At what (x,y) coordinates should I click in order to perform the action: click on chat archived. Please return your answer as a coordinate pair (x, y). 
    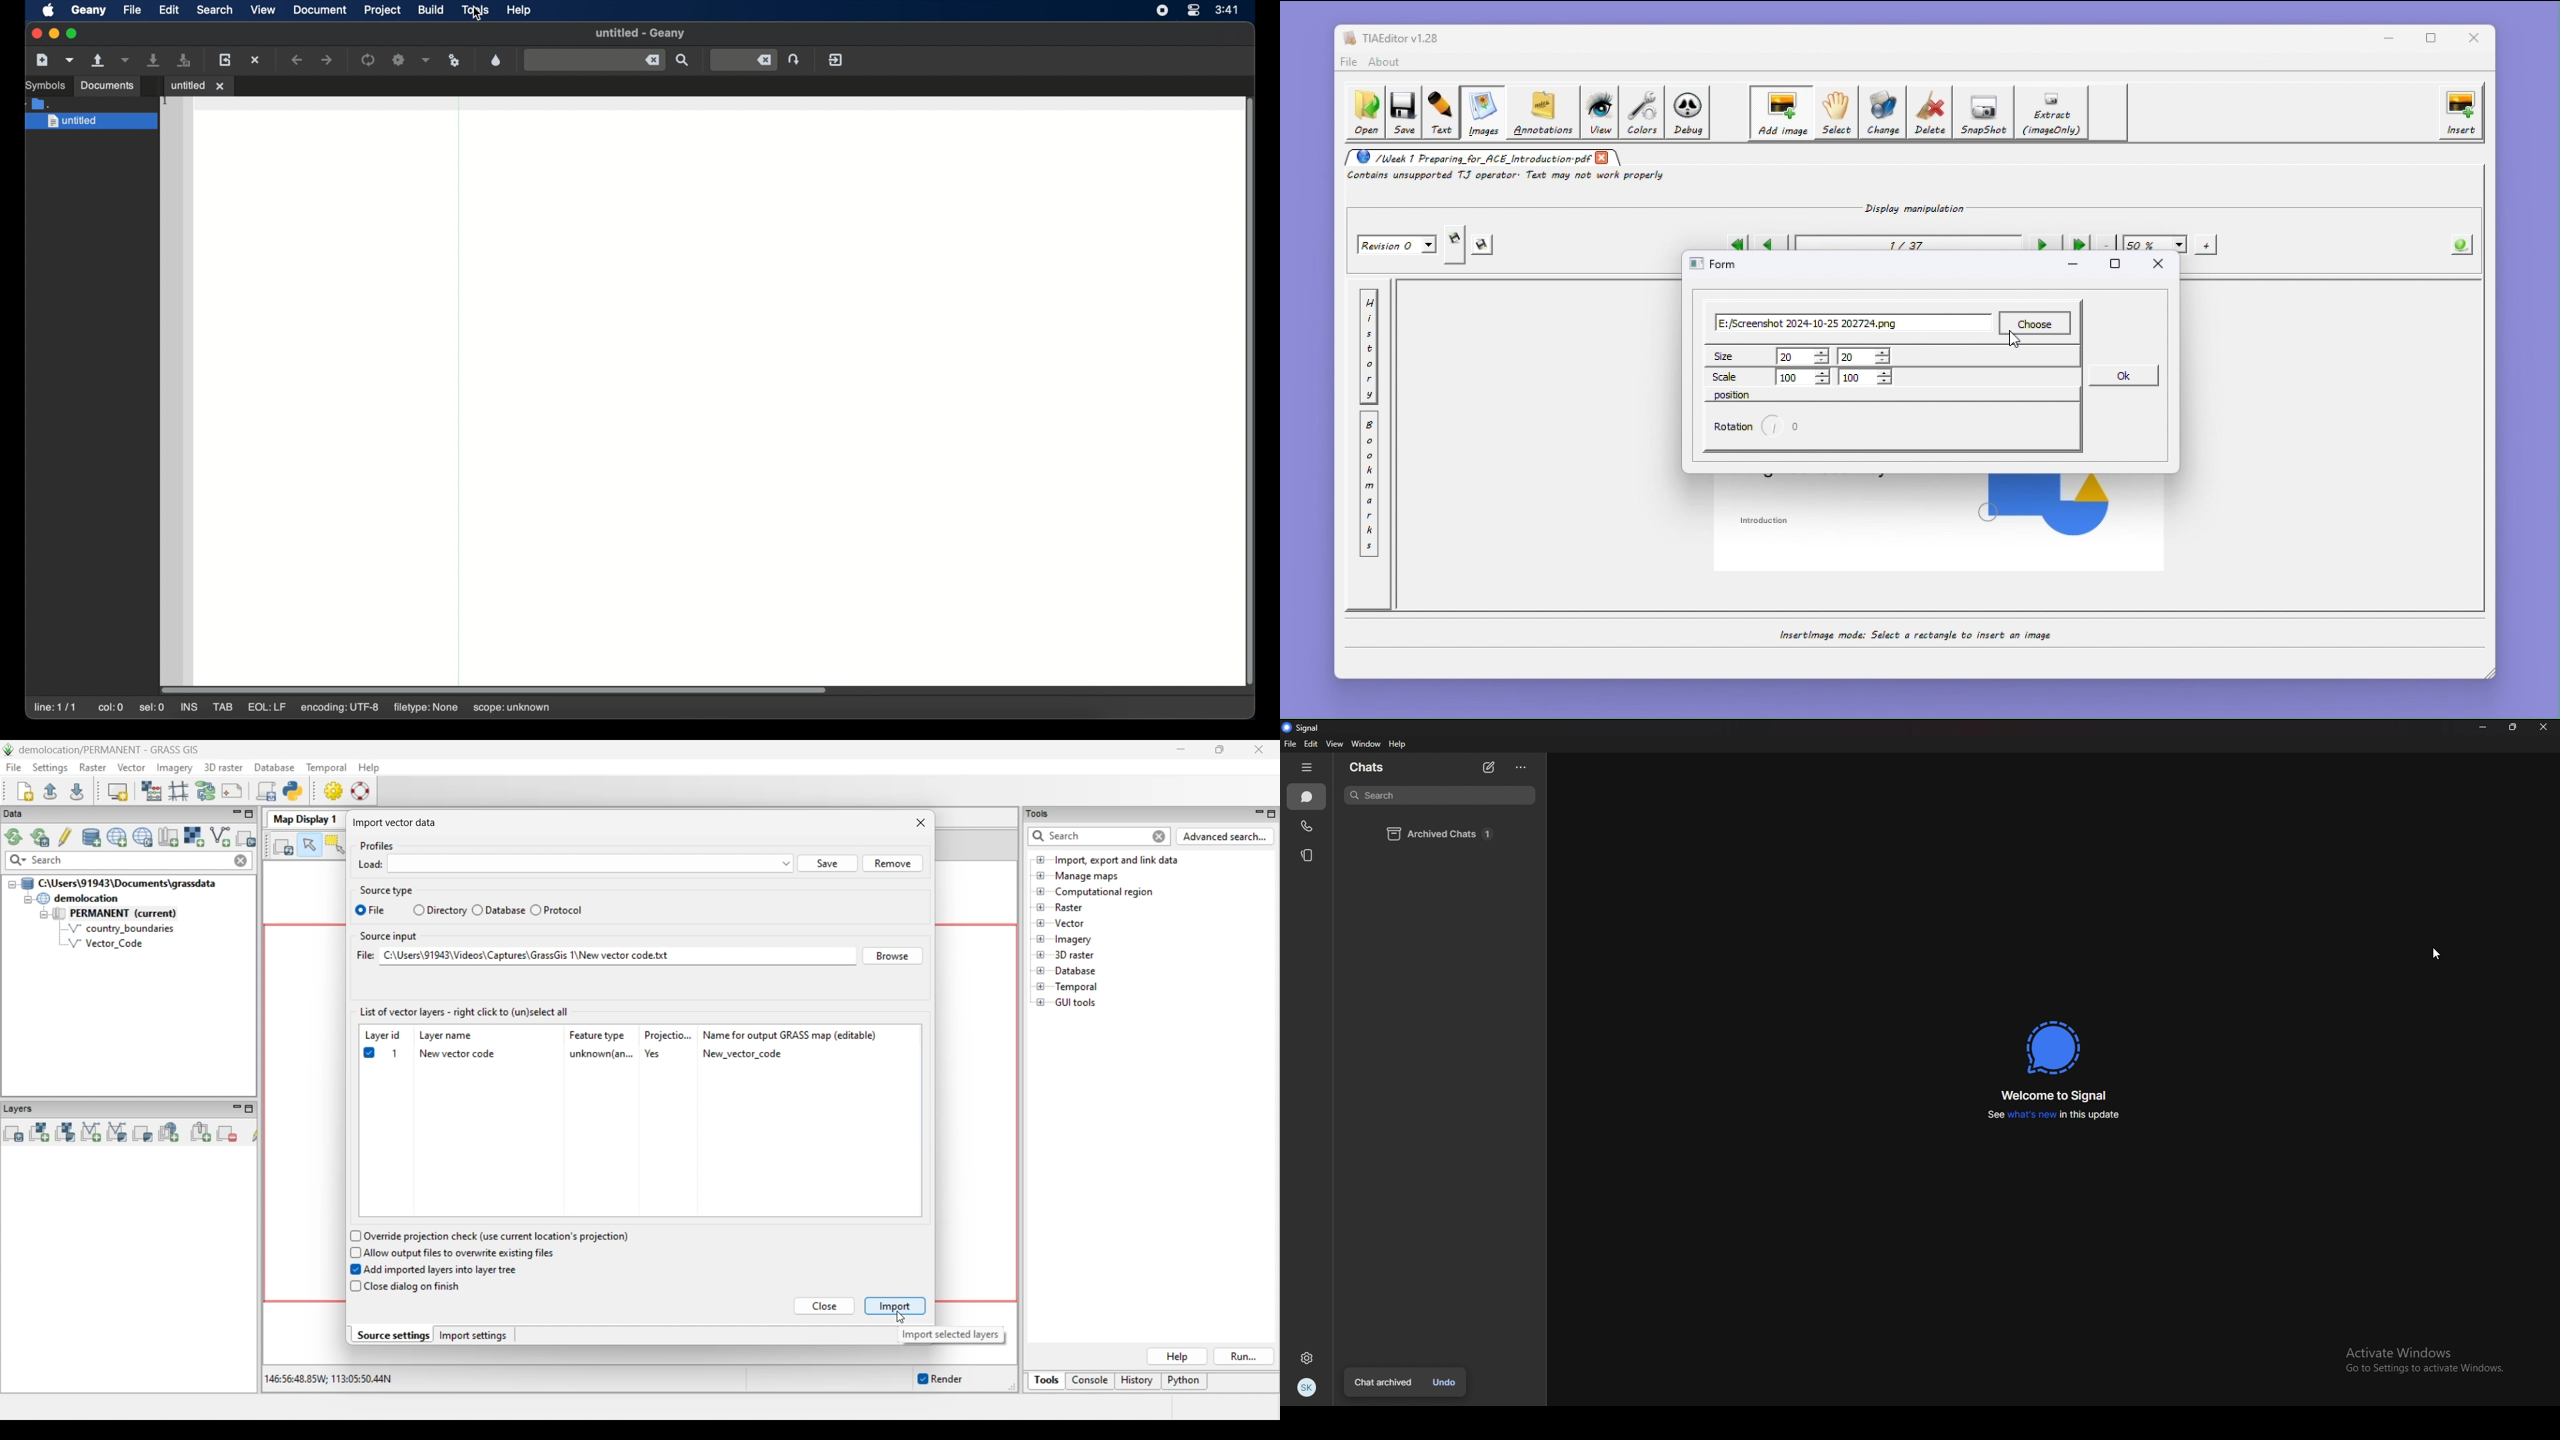
    Looking at the image, I should click on (1384, 1383).